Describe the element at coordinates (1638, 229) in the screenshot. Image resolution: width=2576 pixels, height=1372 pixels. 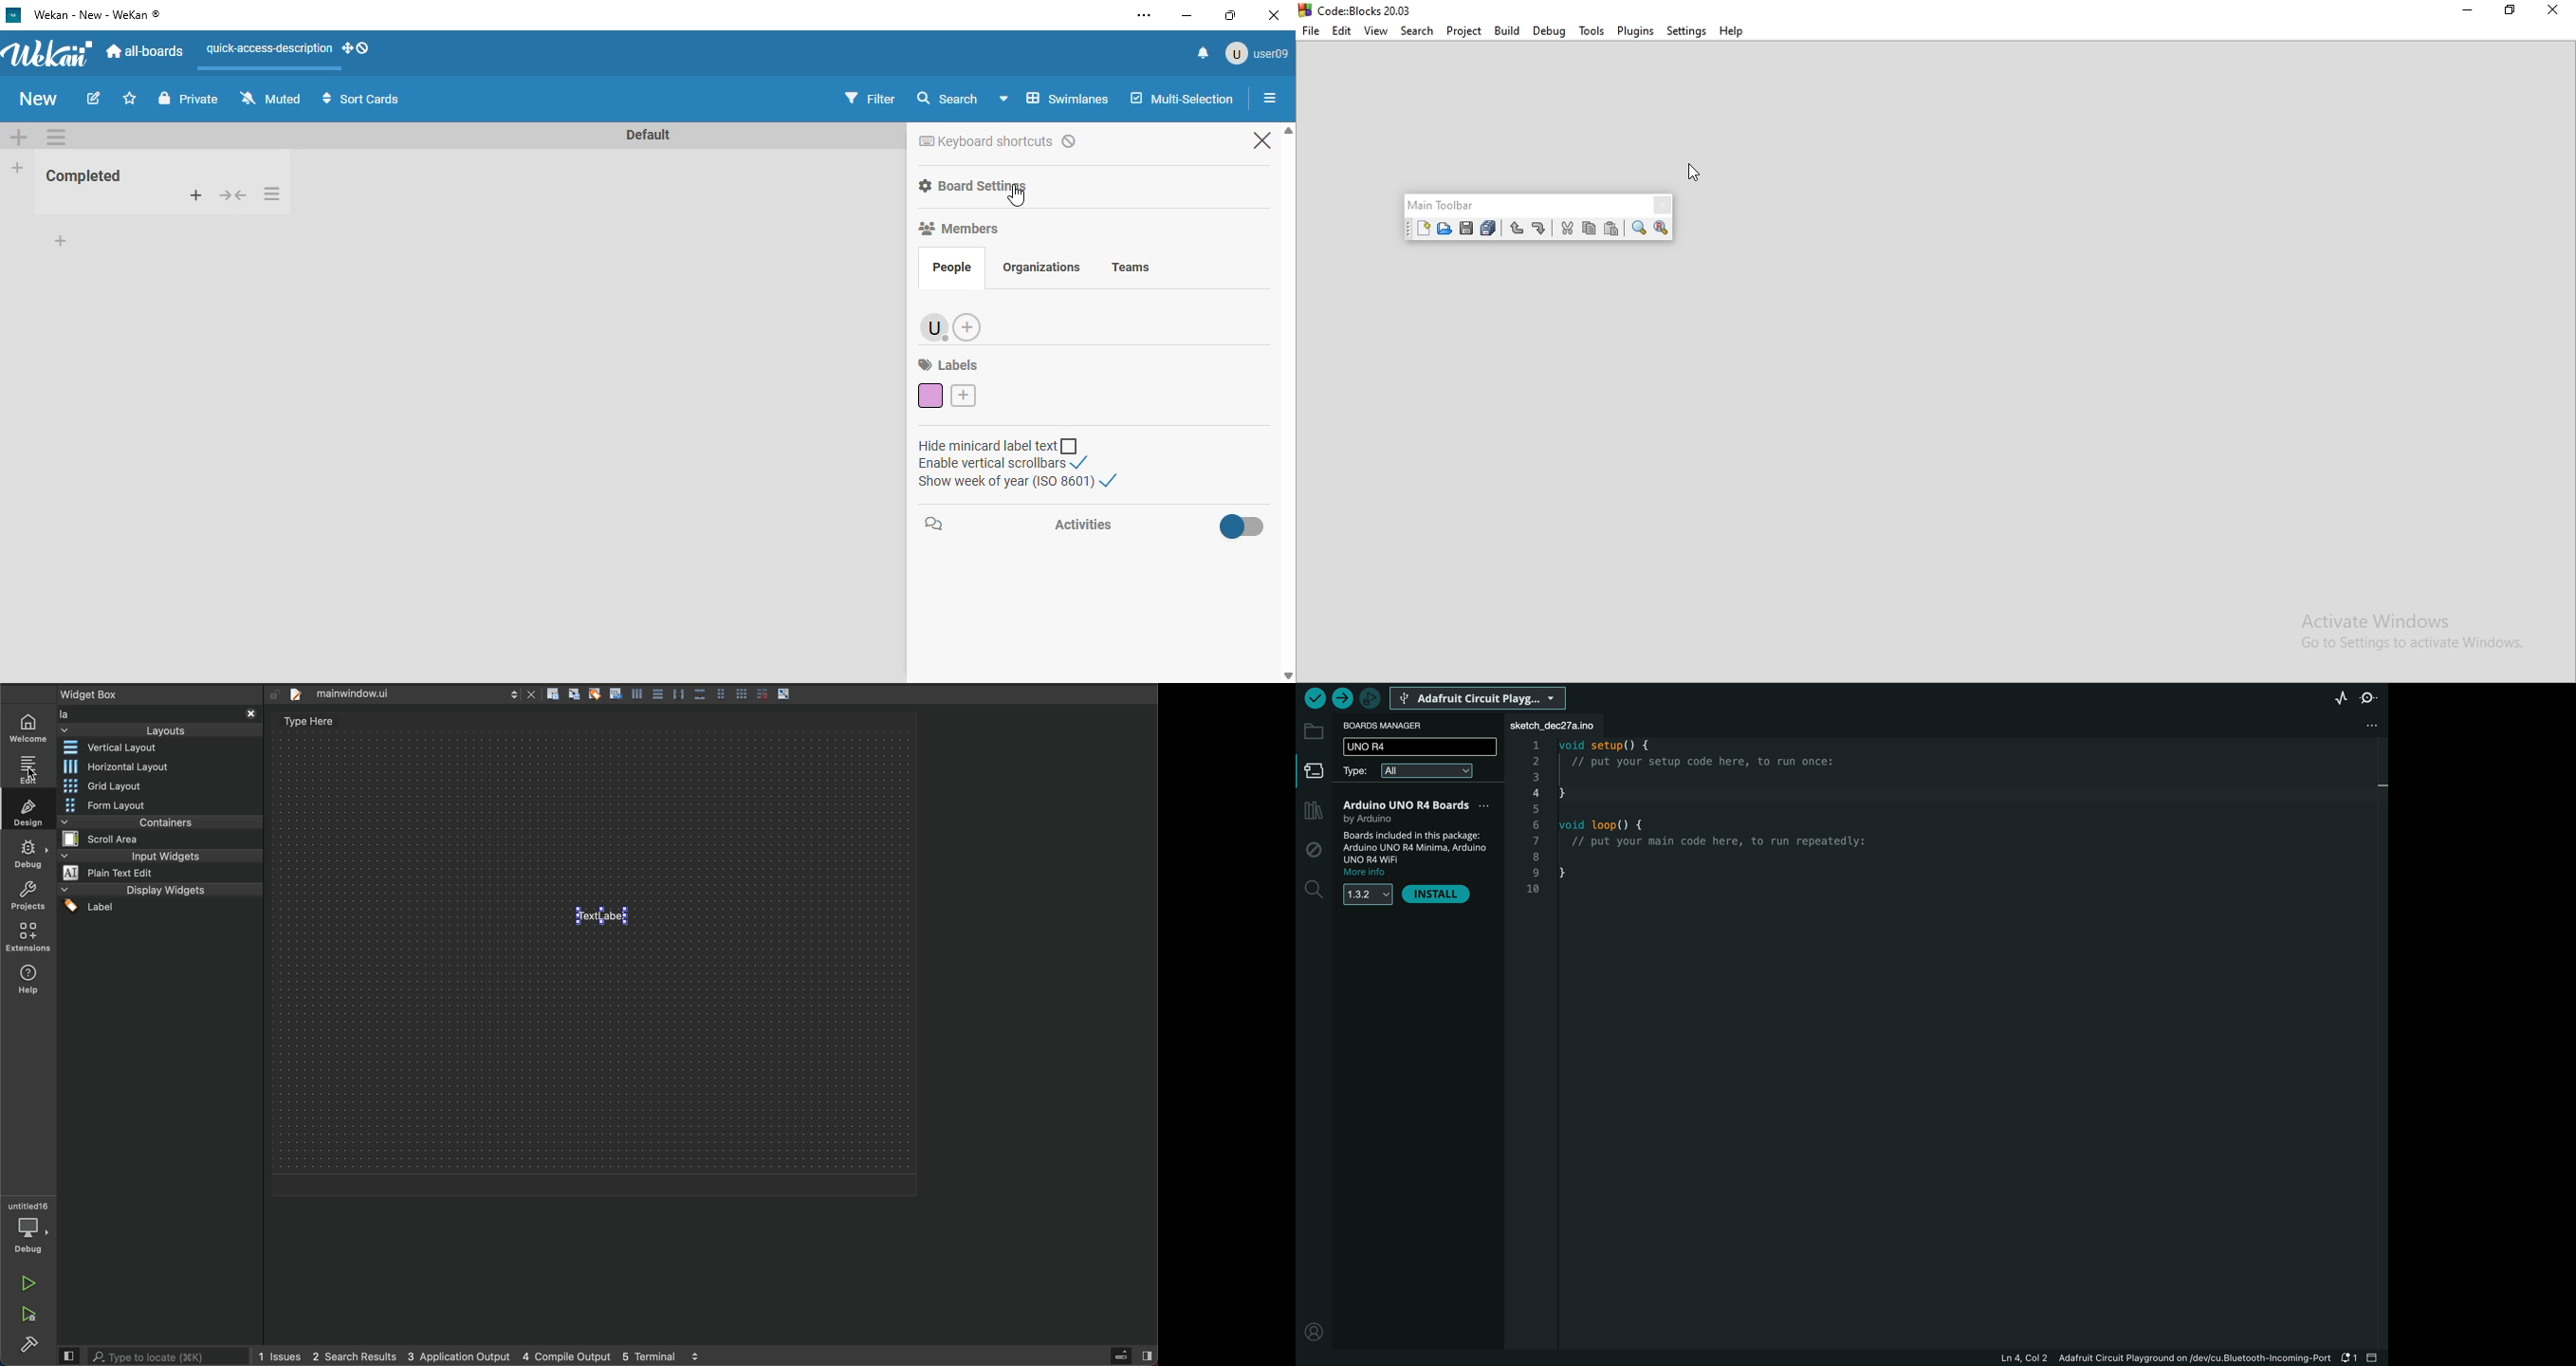
I see `find` at that location.